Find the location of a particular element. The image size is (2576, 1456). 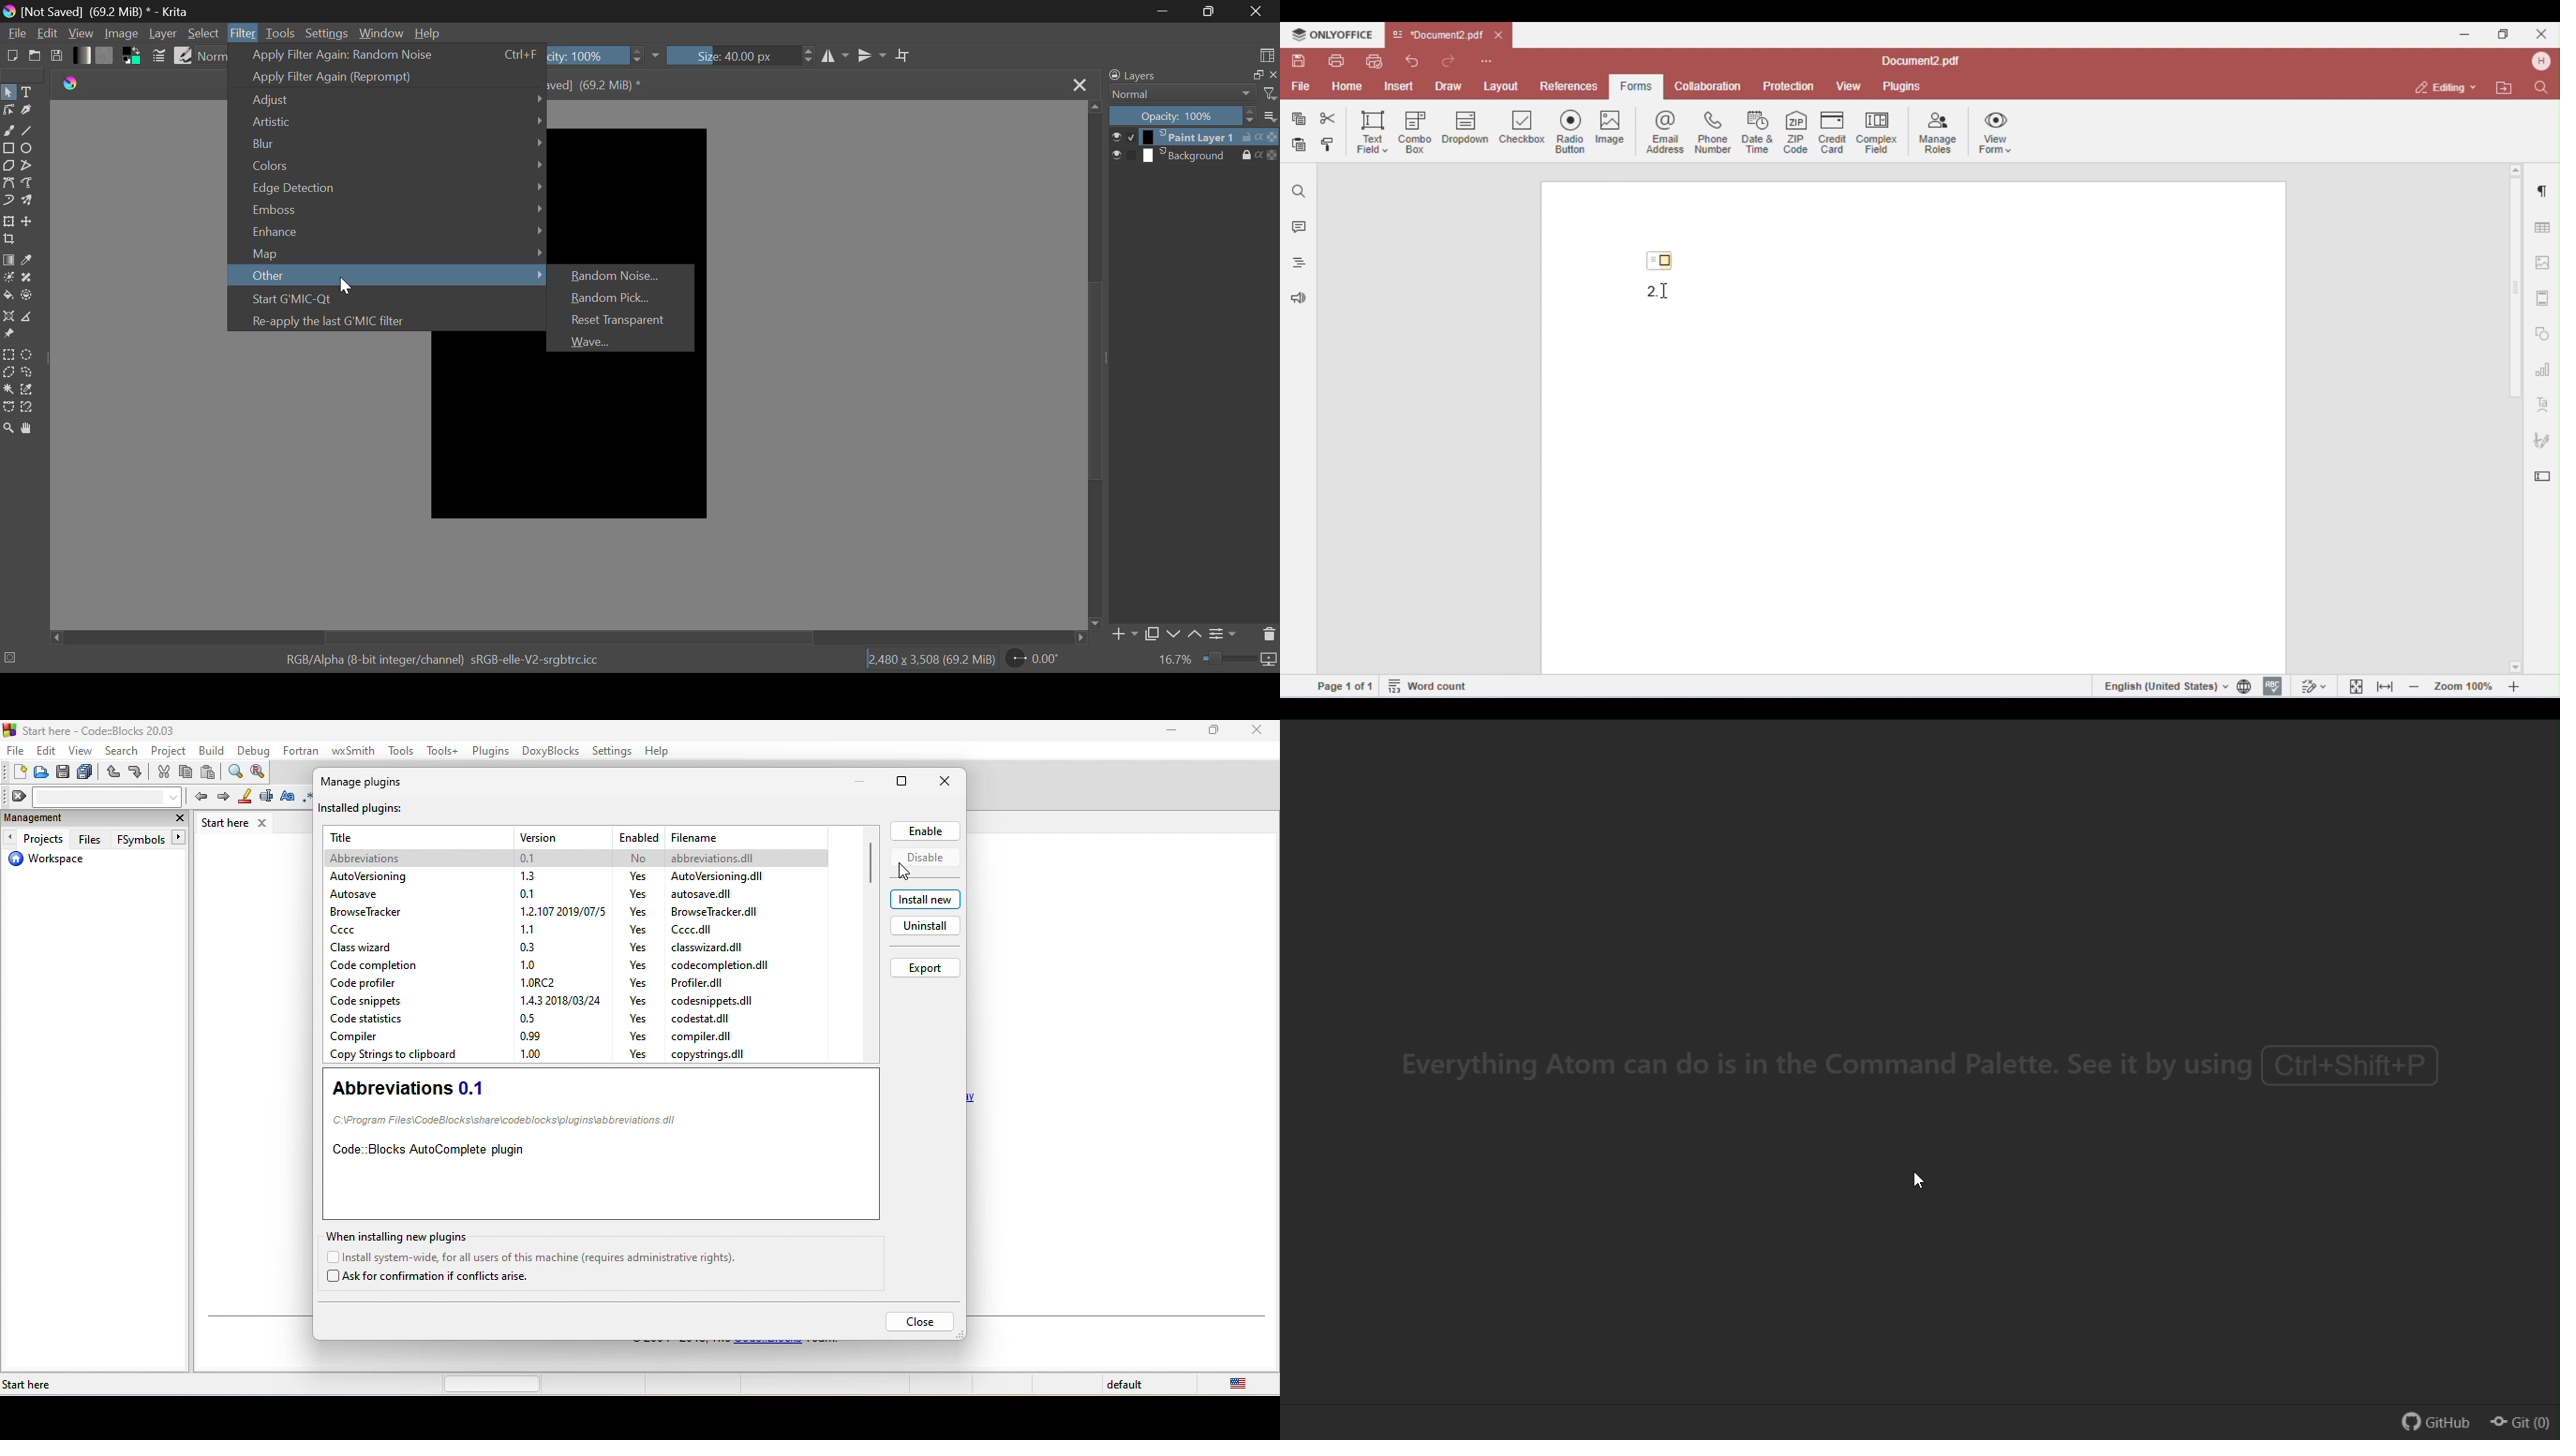

management is located at coordinates (80, 818).